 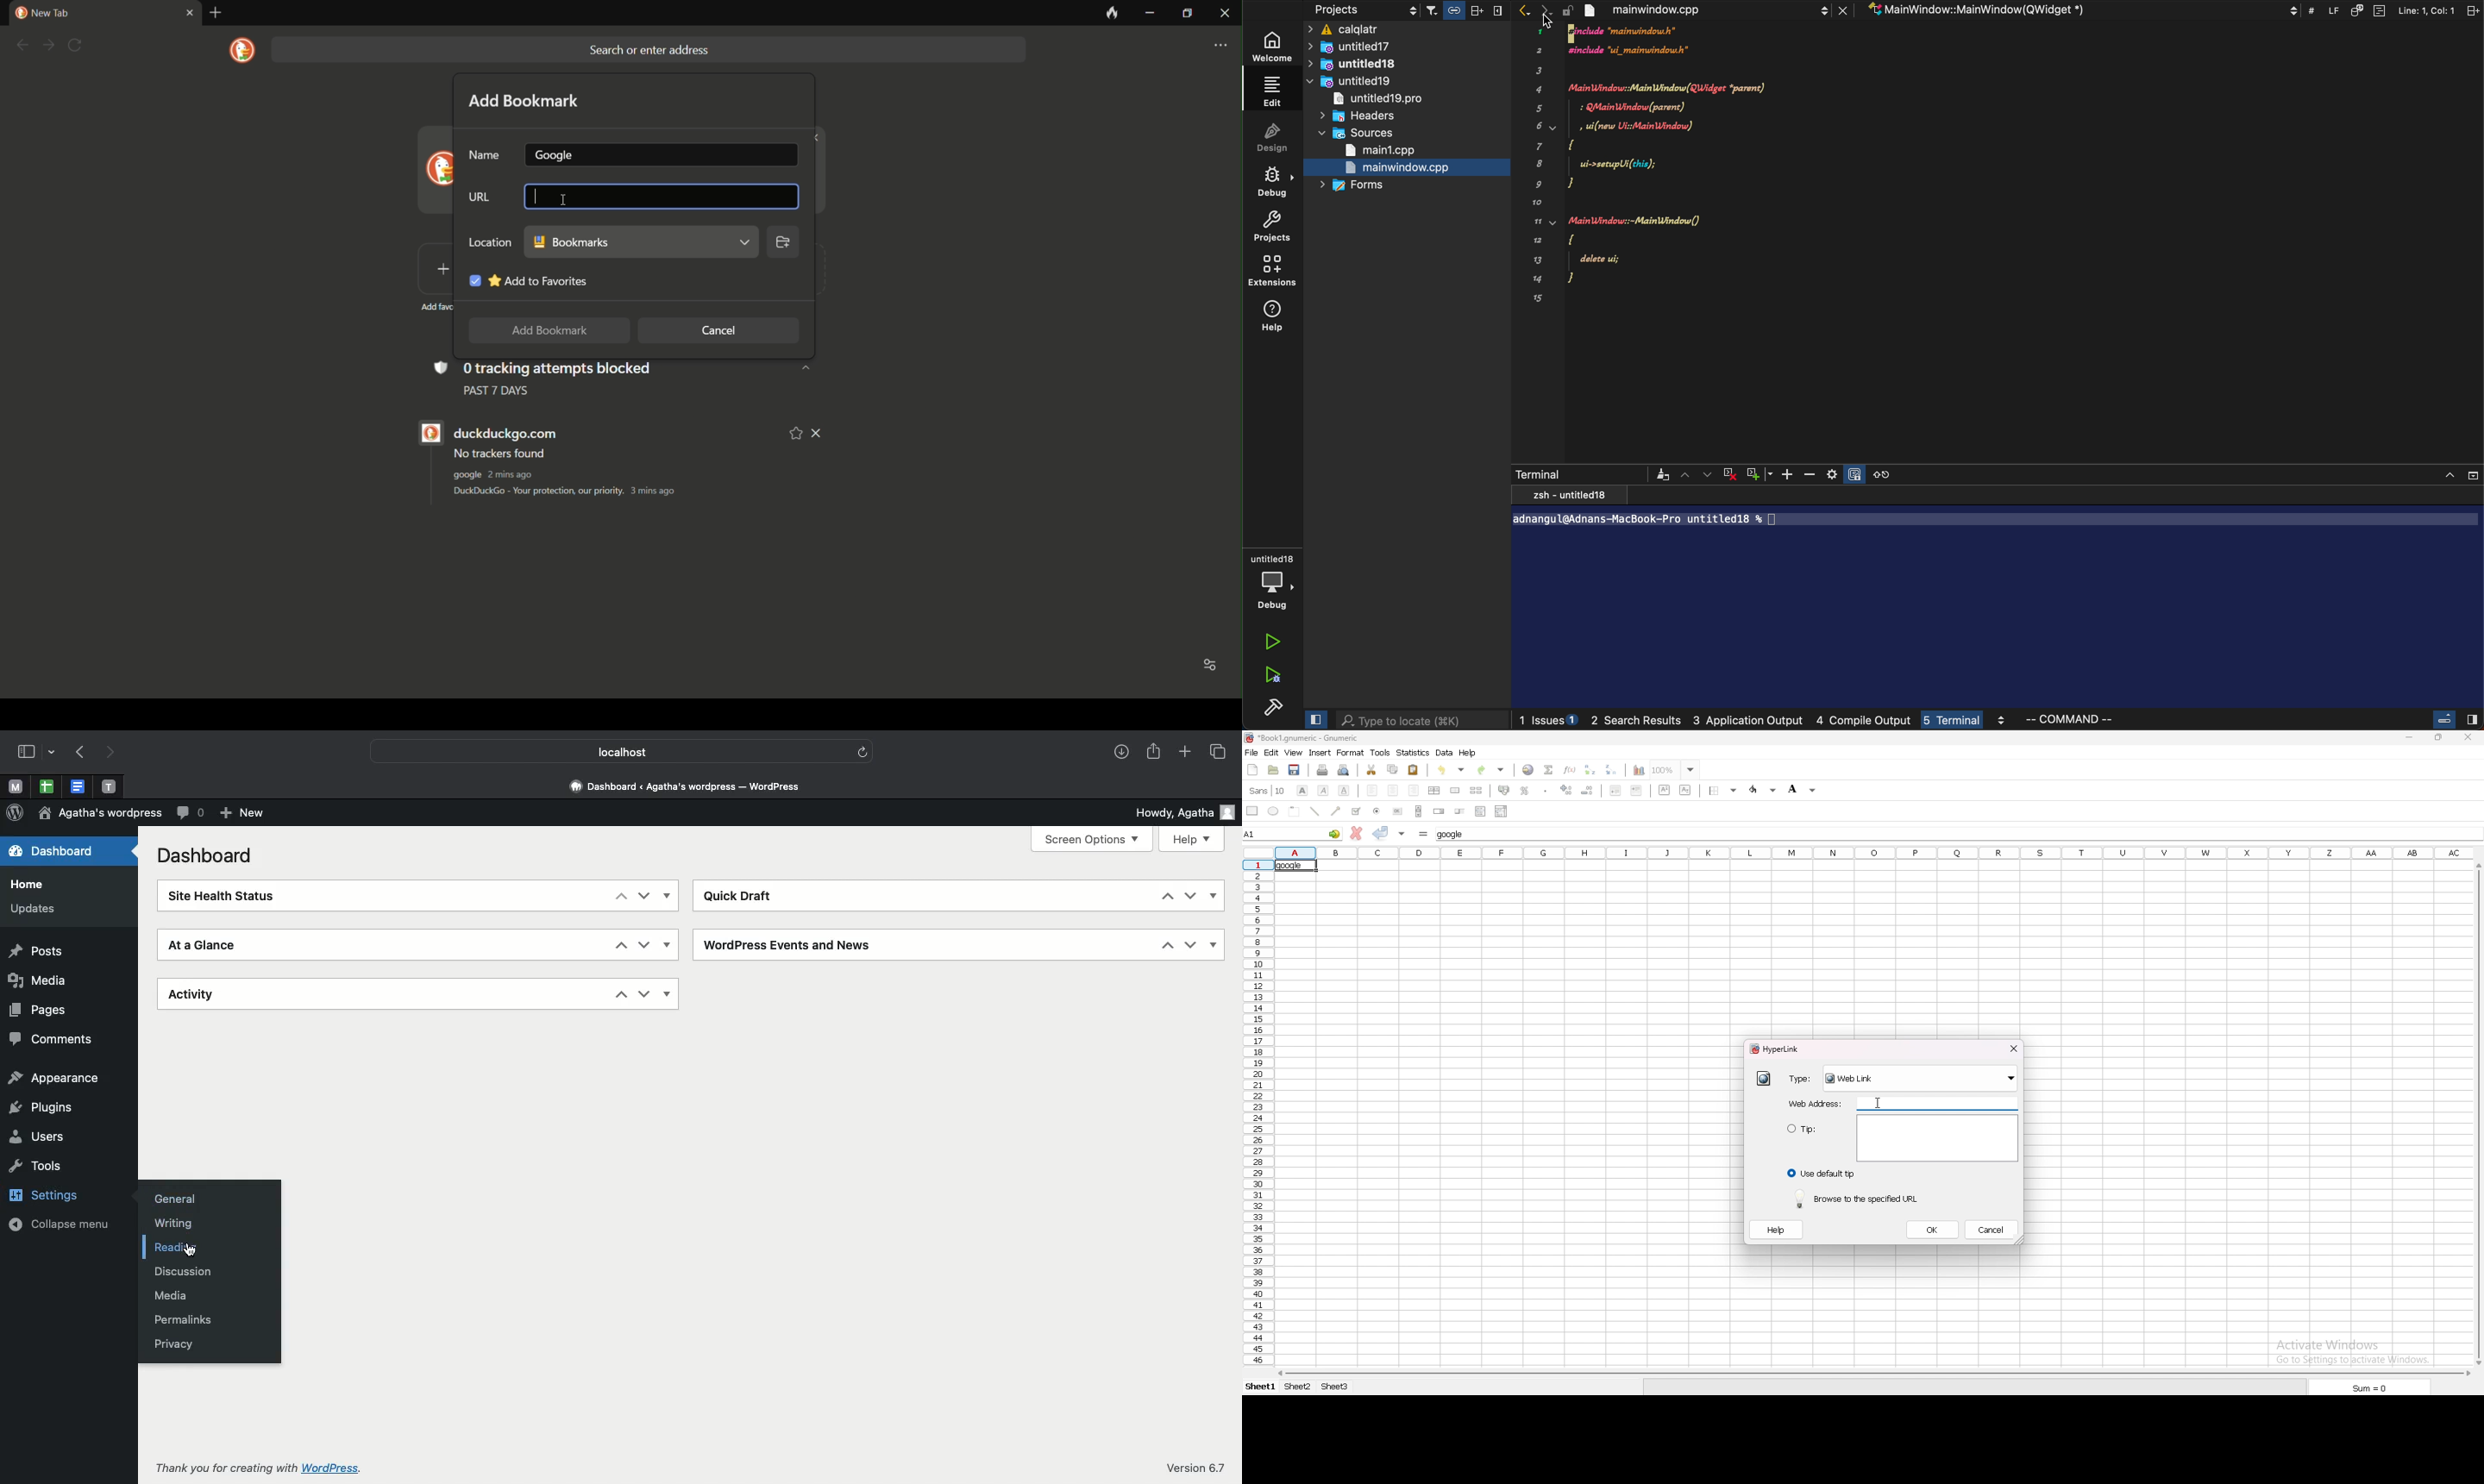 I want to click on Show, so click(x=670, y=993).